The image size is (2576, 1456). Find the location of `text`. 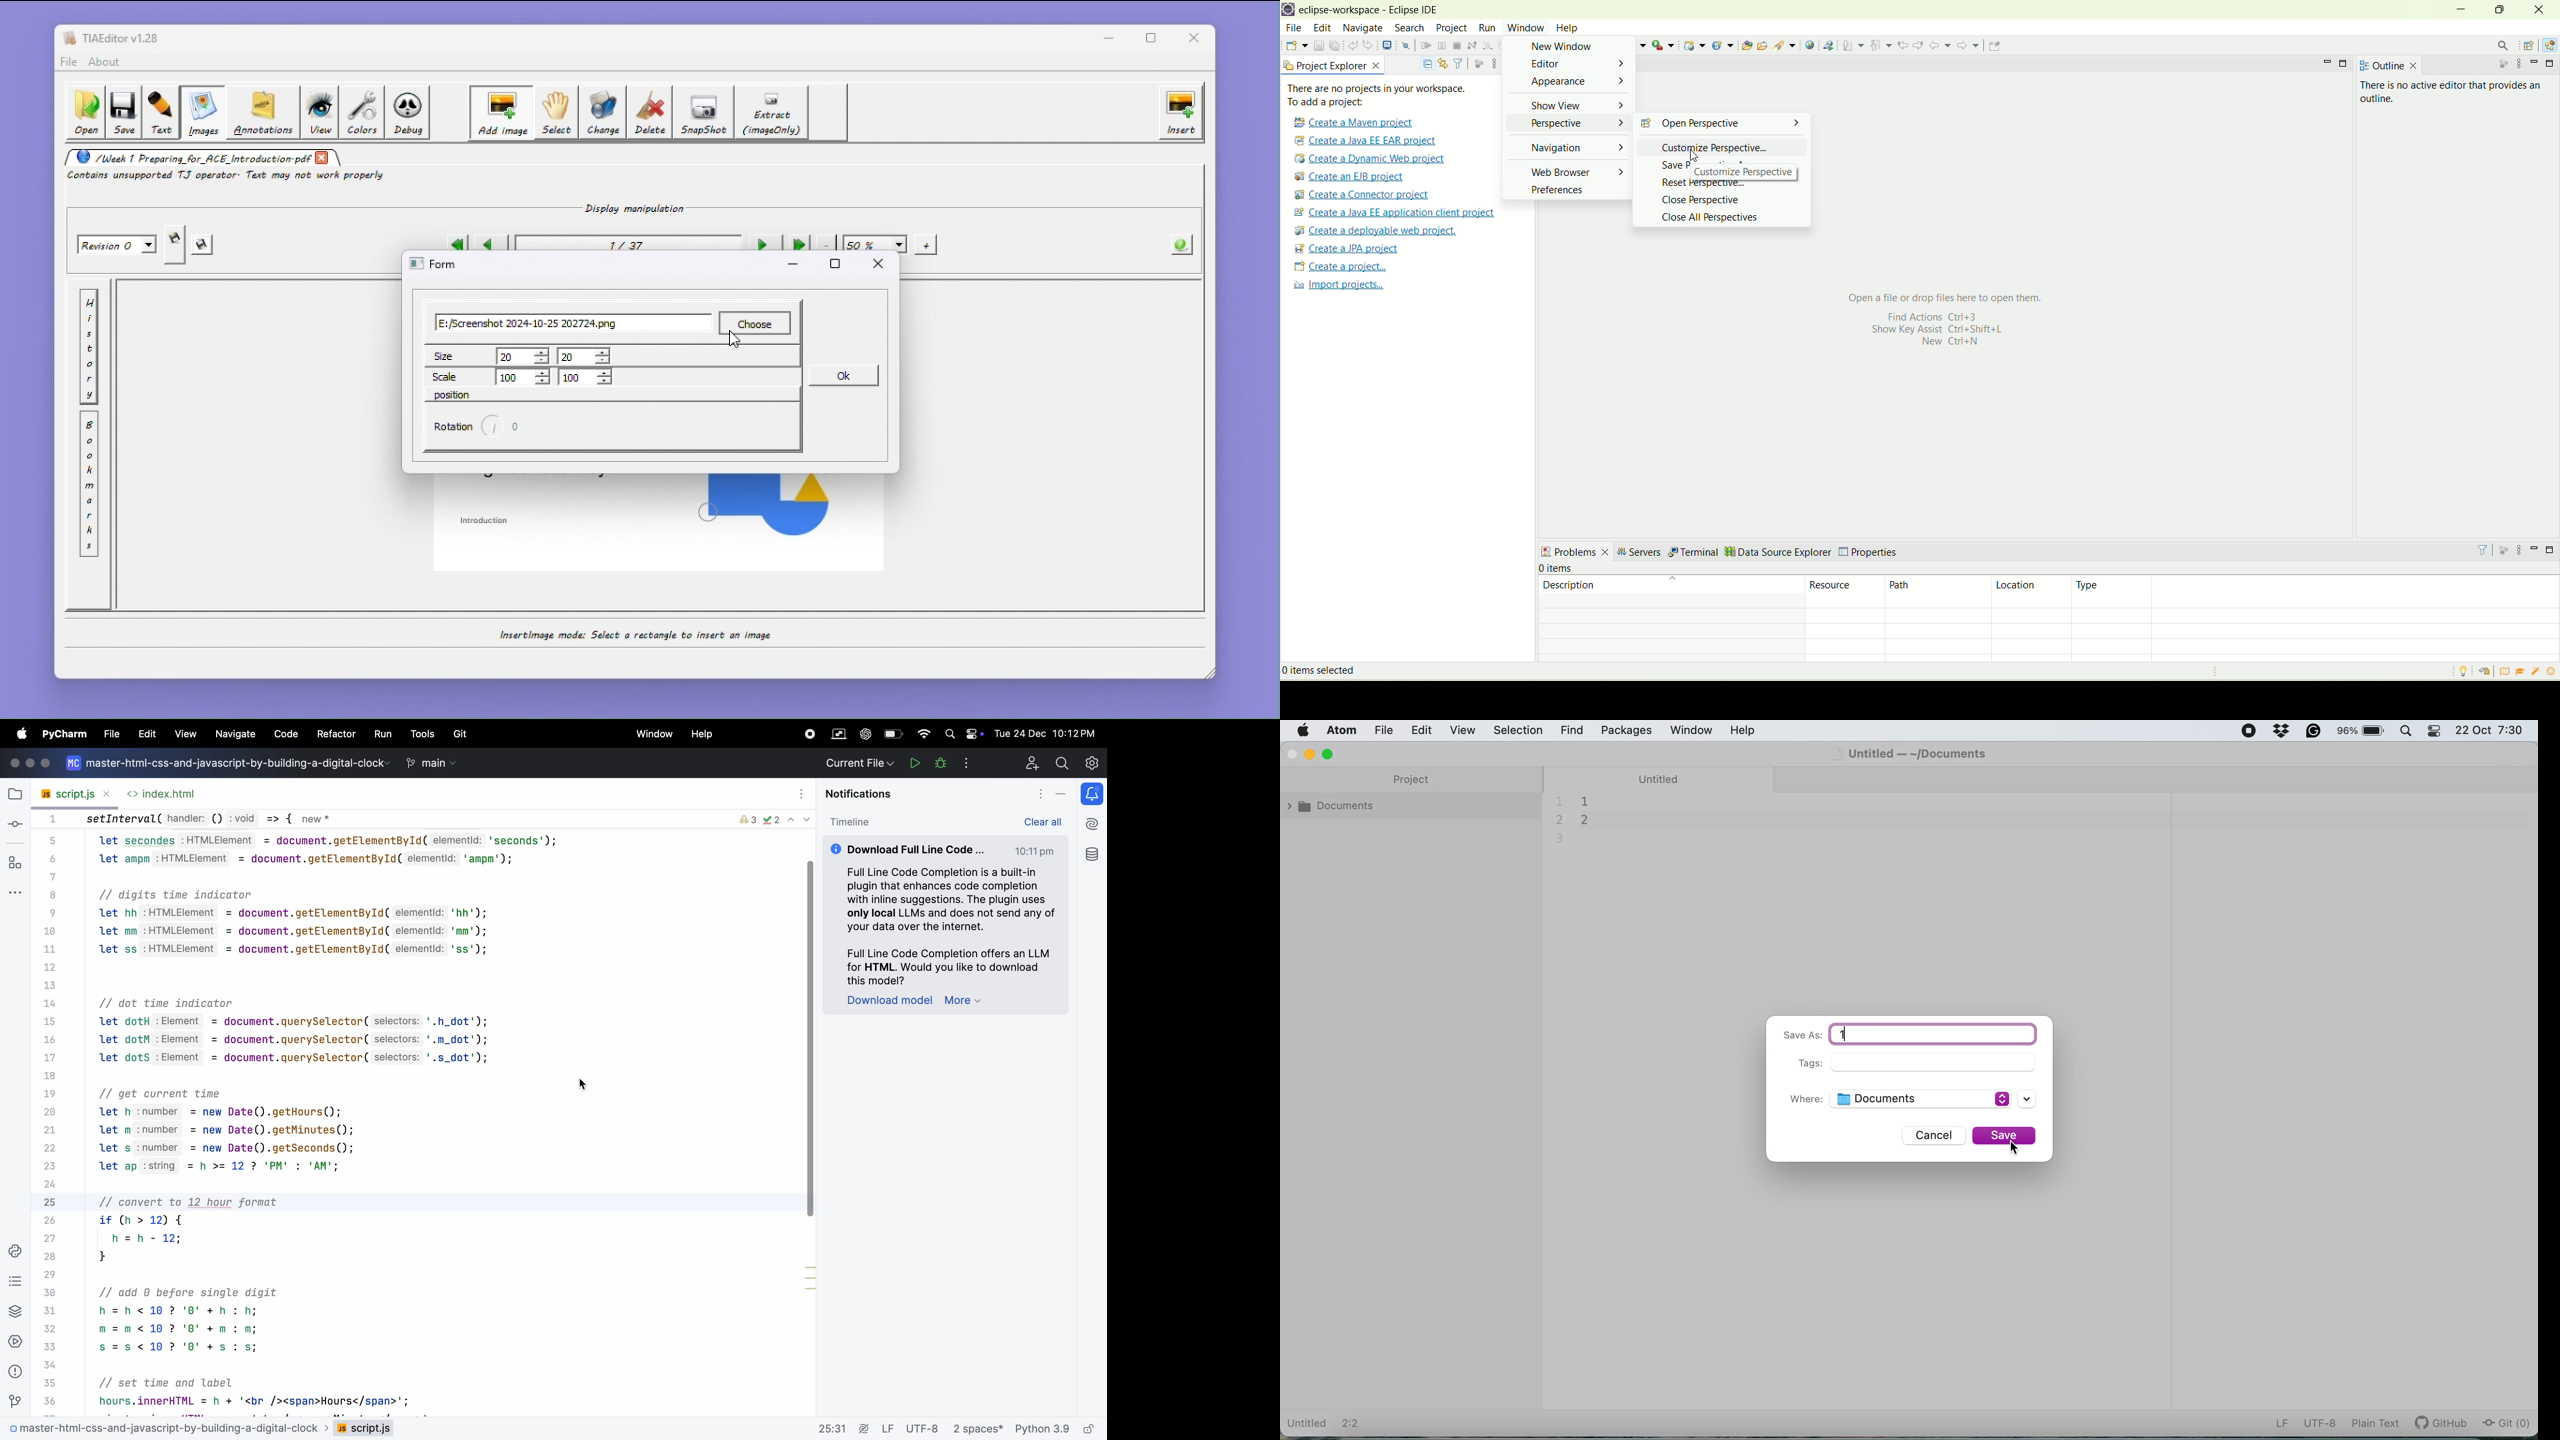

text is located at coordinates (1385, 95).